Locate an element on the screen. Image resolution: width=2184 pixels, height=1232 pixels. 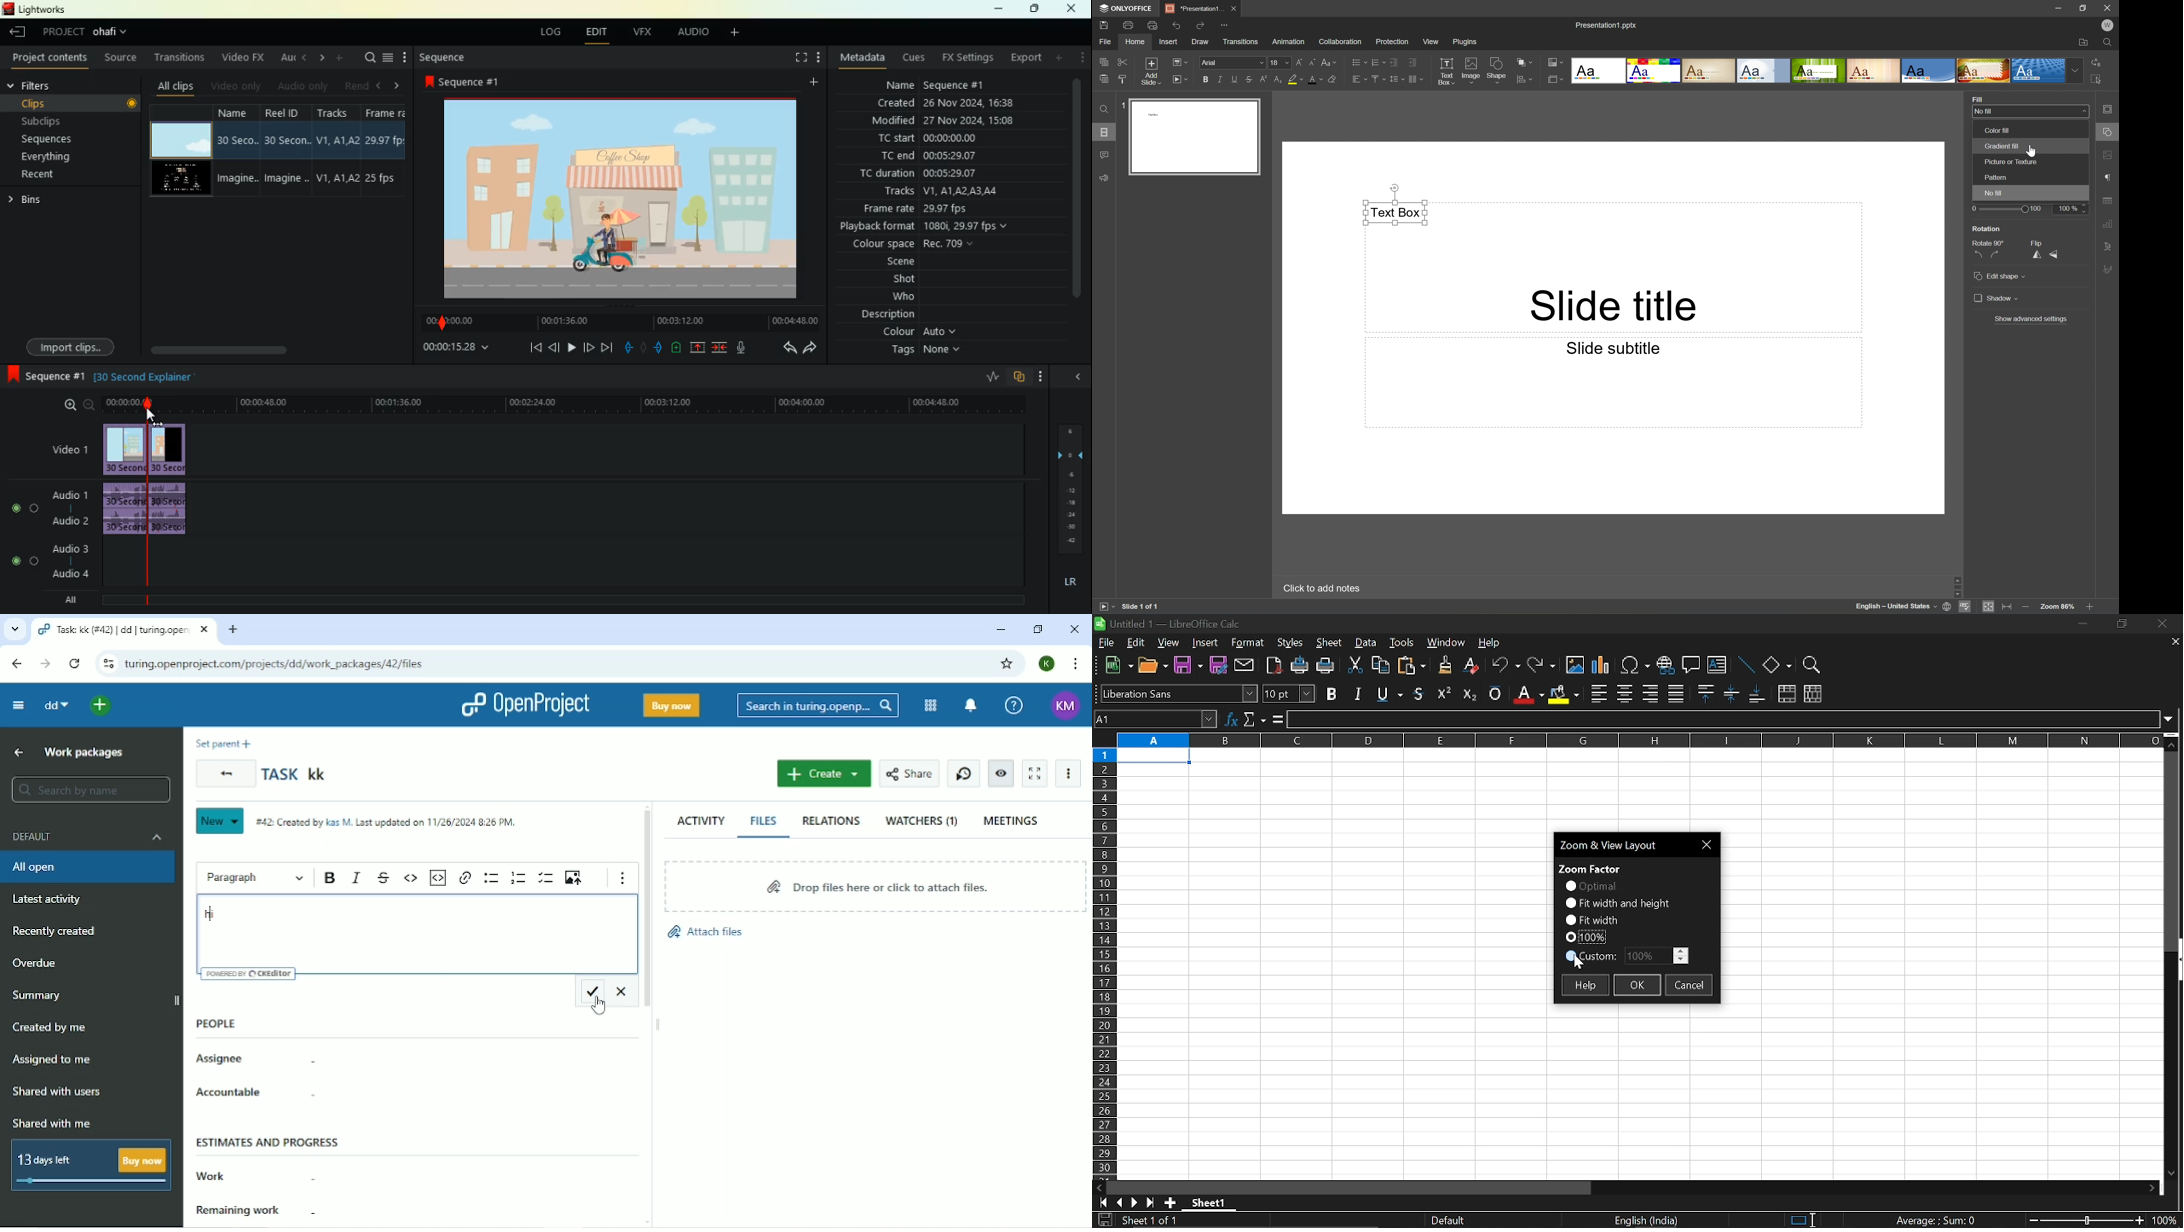
Clear style is located at coordinates (1334, 79).